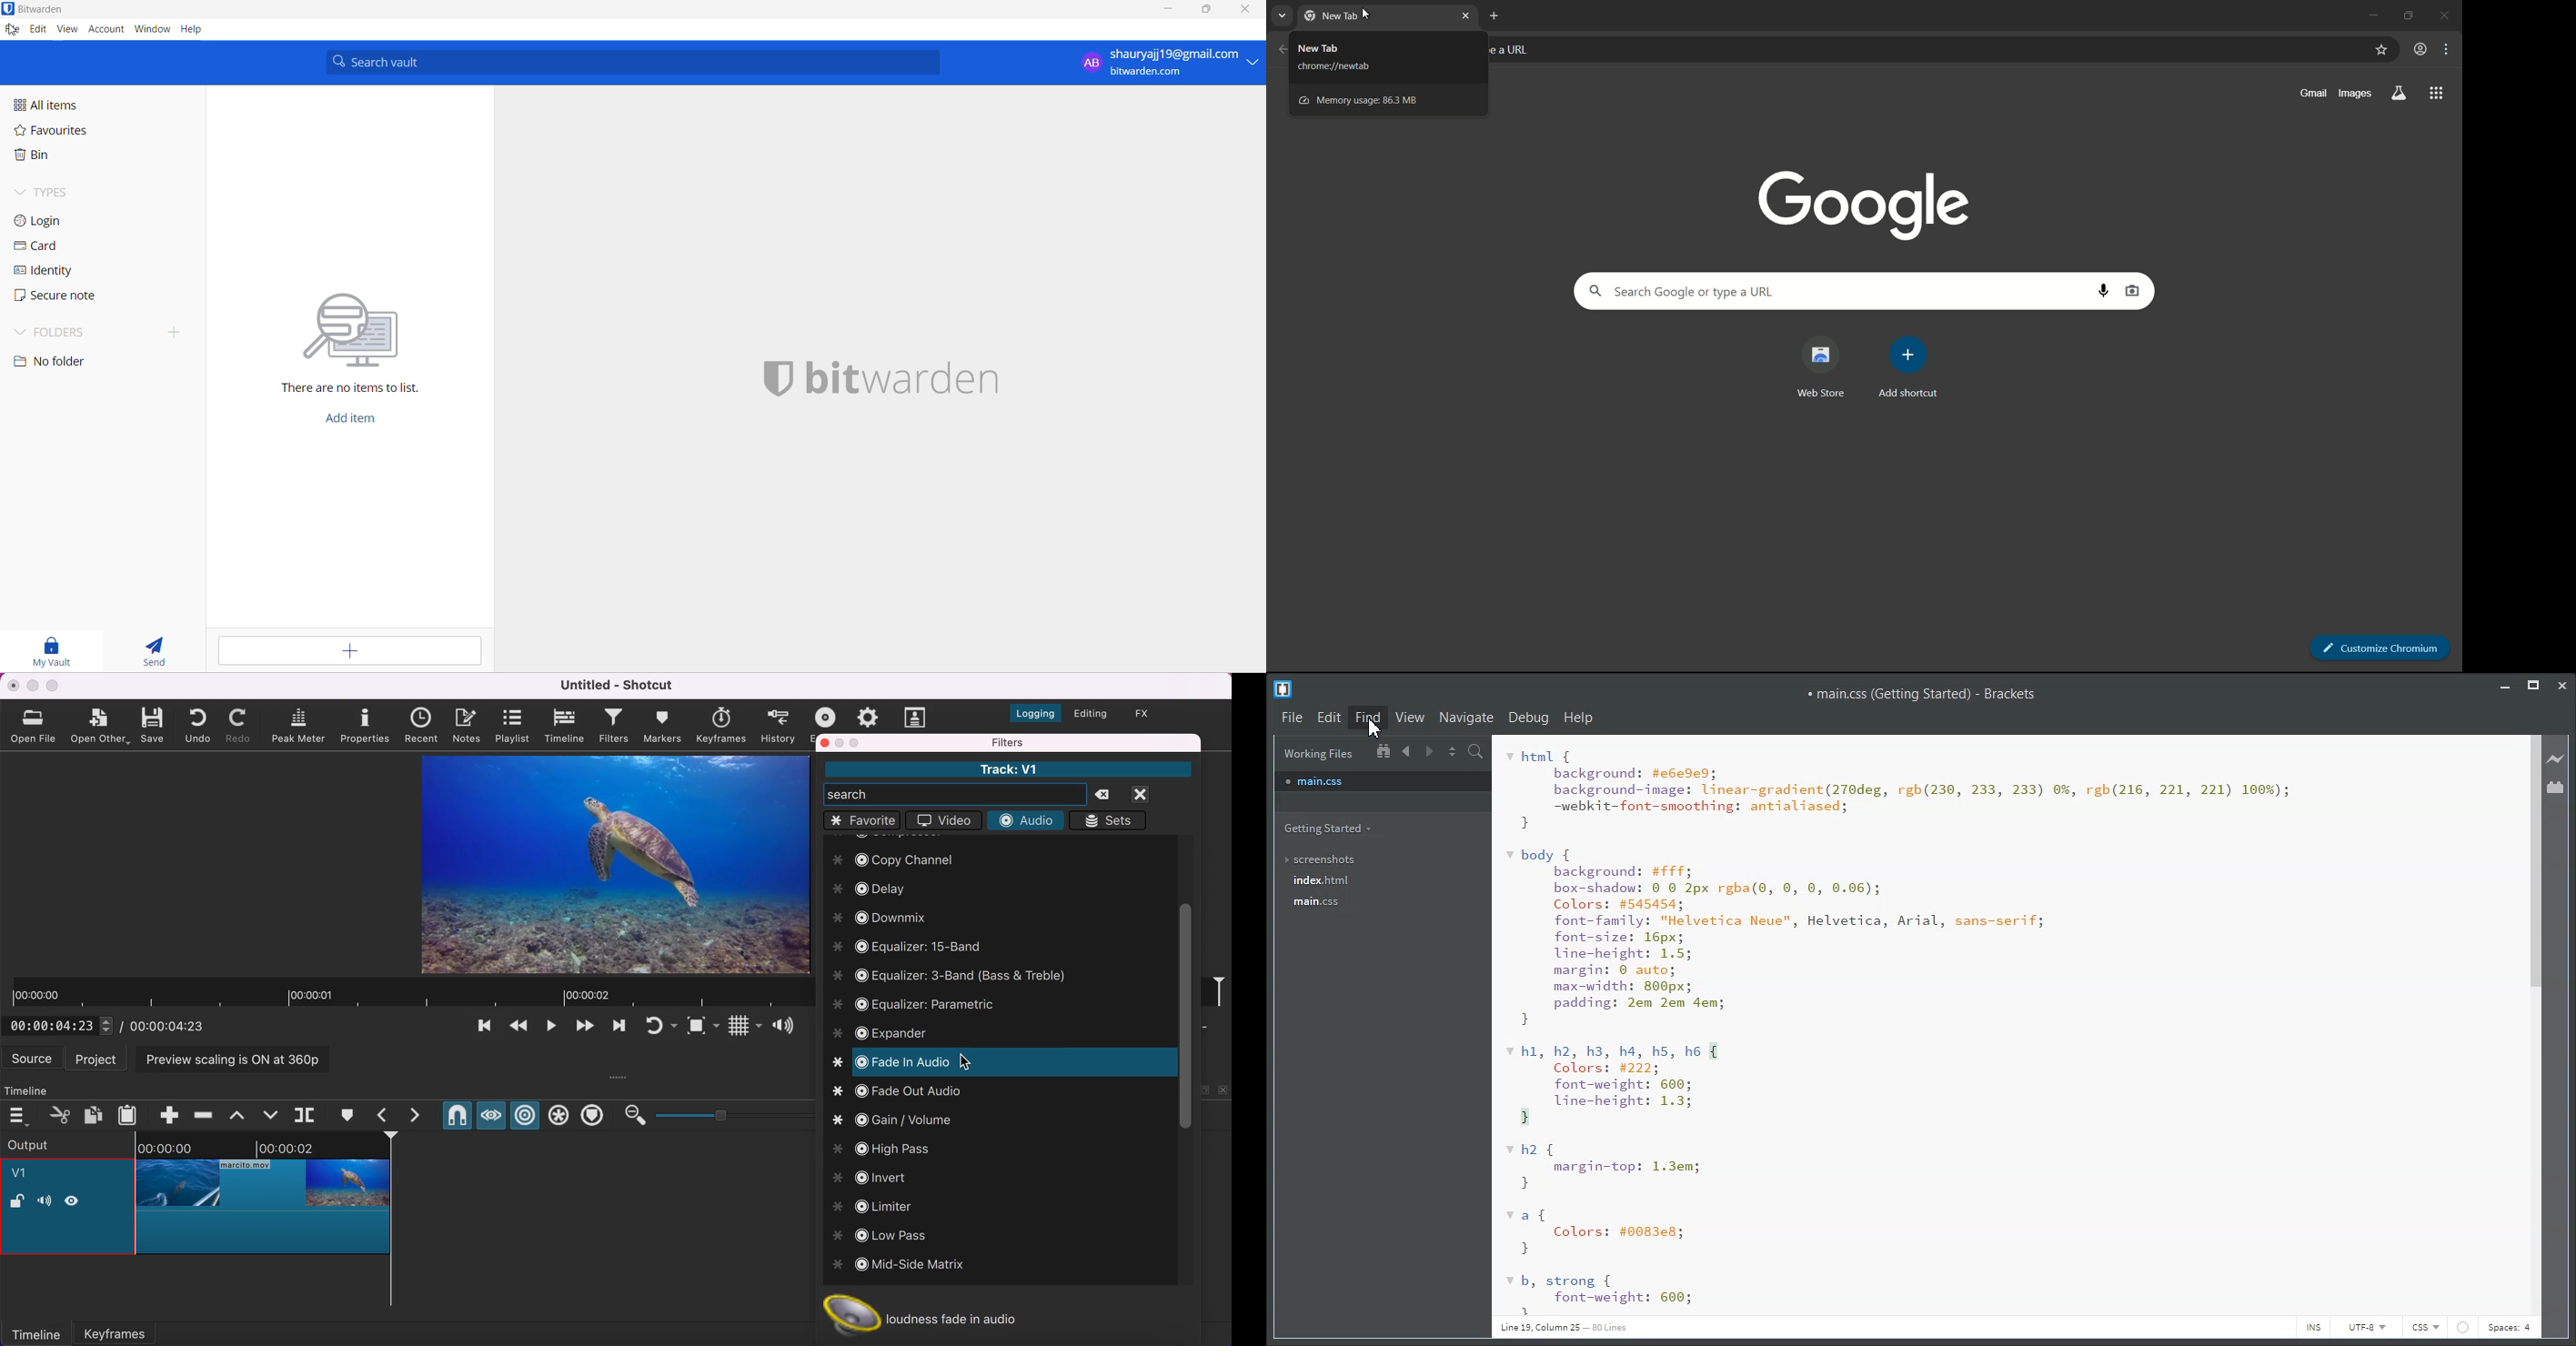 This screenshot has width=2576, height=1372. Describe the element at coordinates (2449, 50) in the screenshot. I see `customize` at that location.